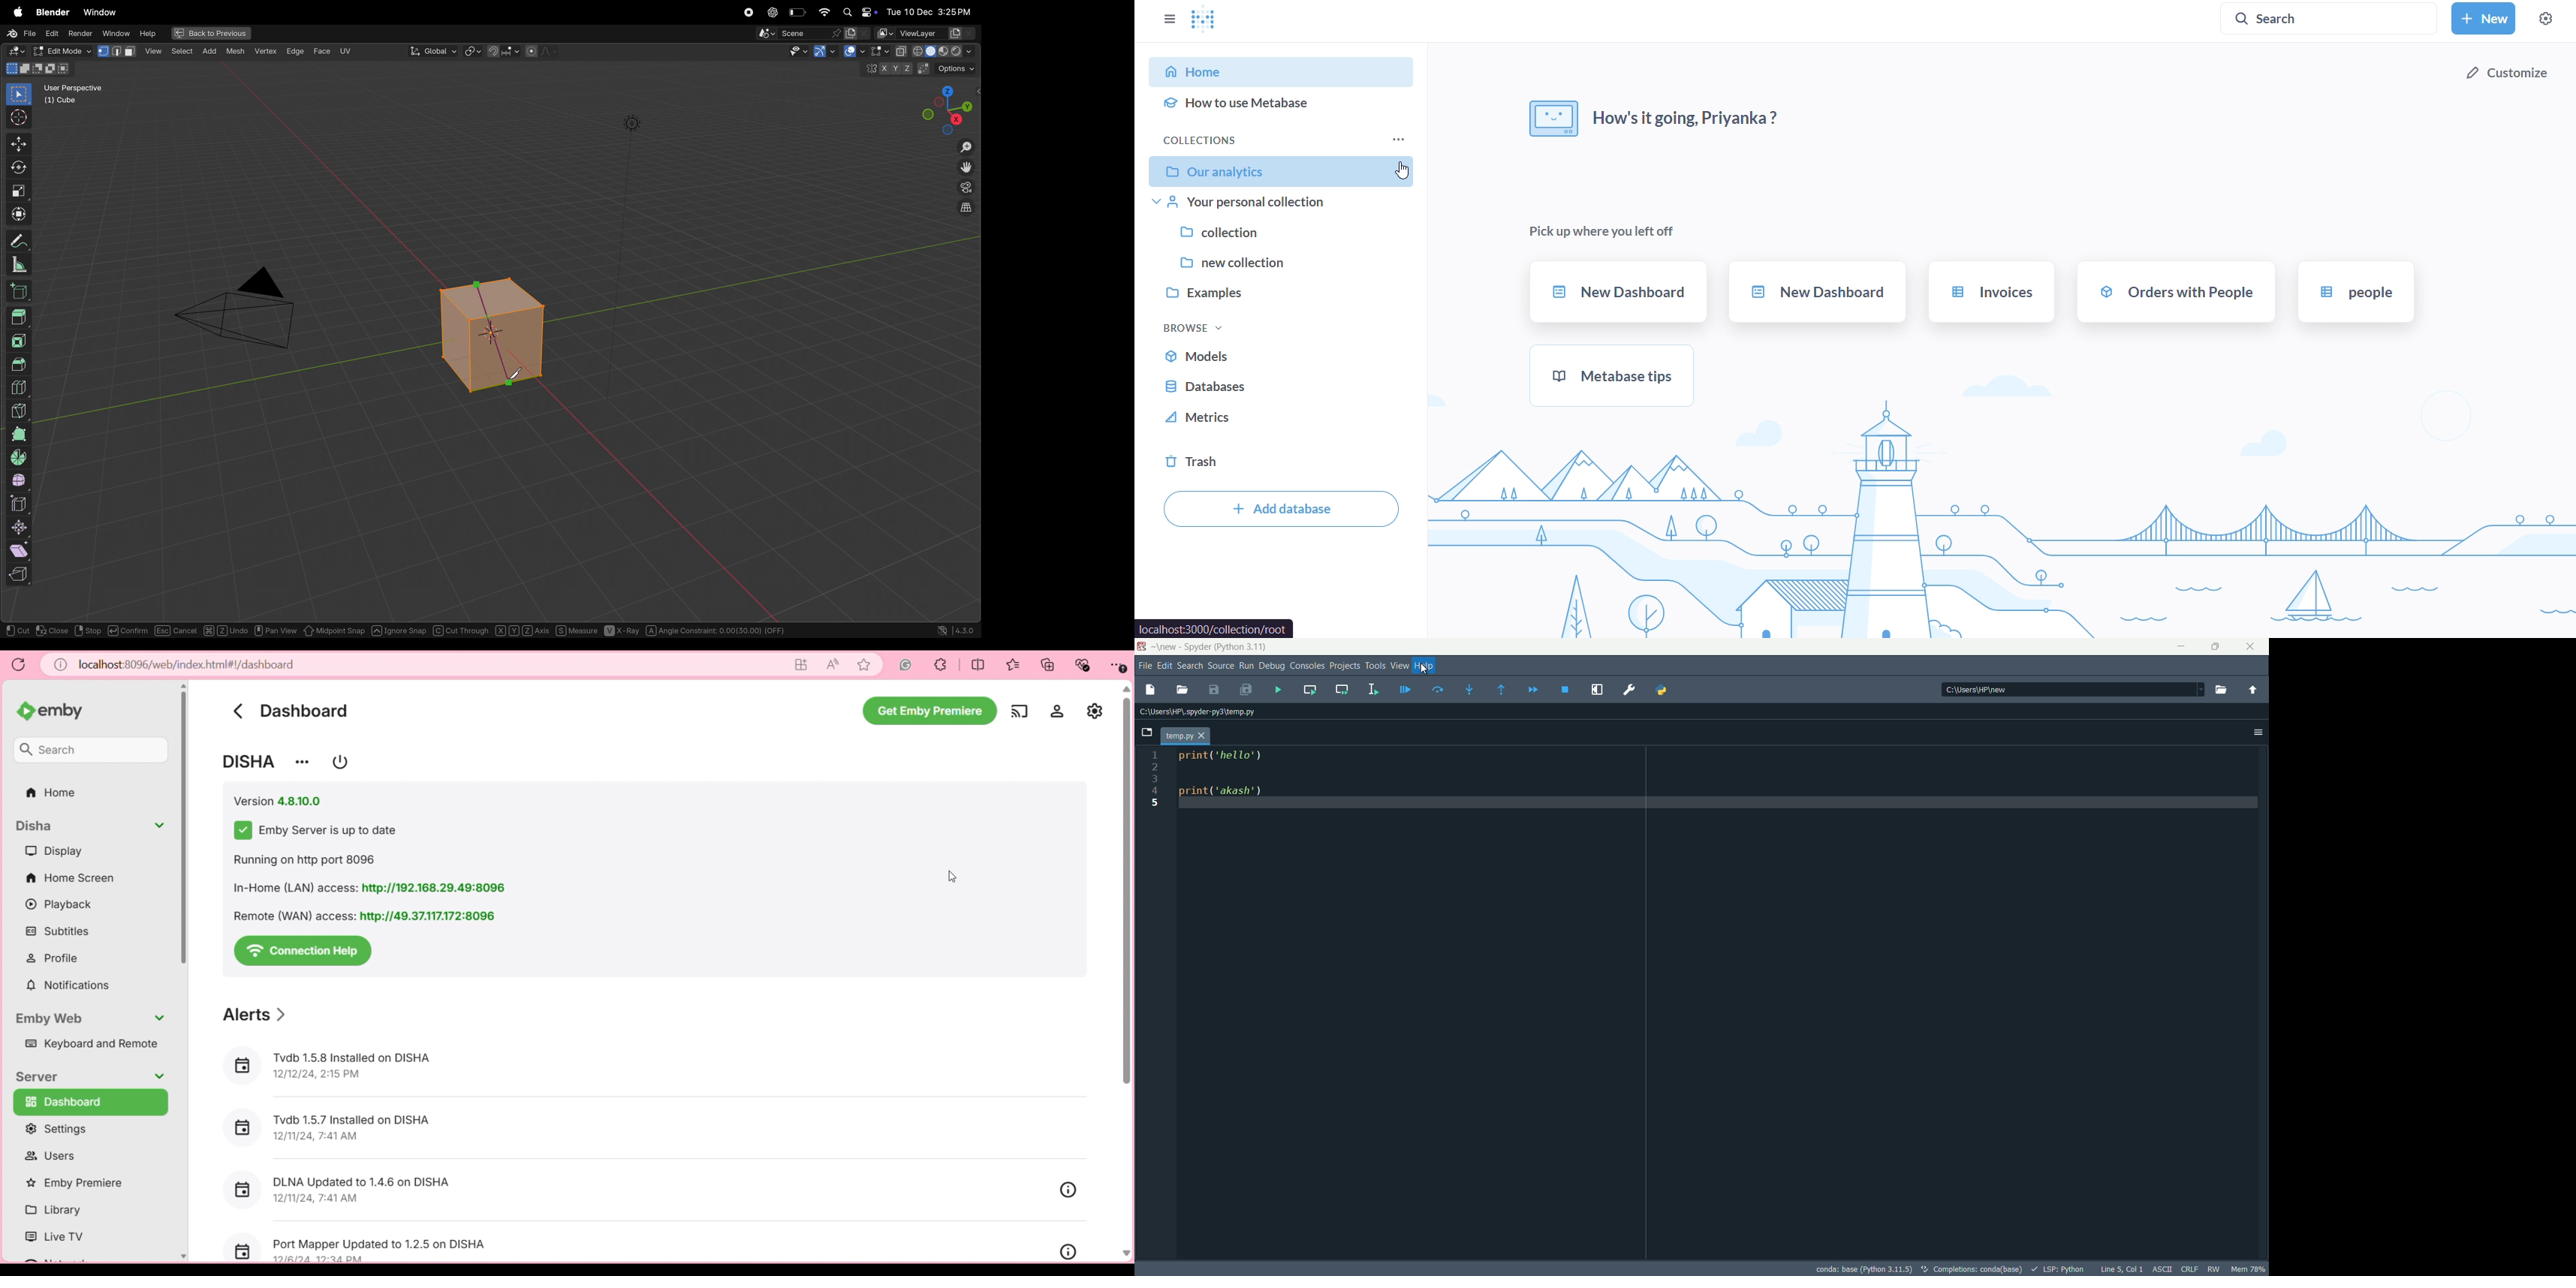 The image size is (2576, 1288). What do you see at coordinates (20, 528) in the screenshot?
I see `sink faten` at bounding box center [20, 528].